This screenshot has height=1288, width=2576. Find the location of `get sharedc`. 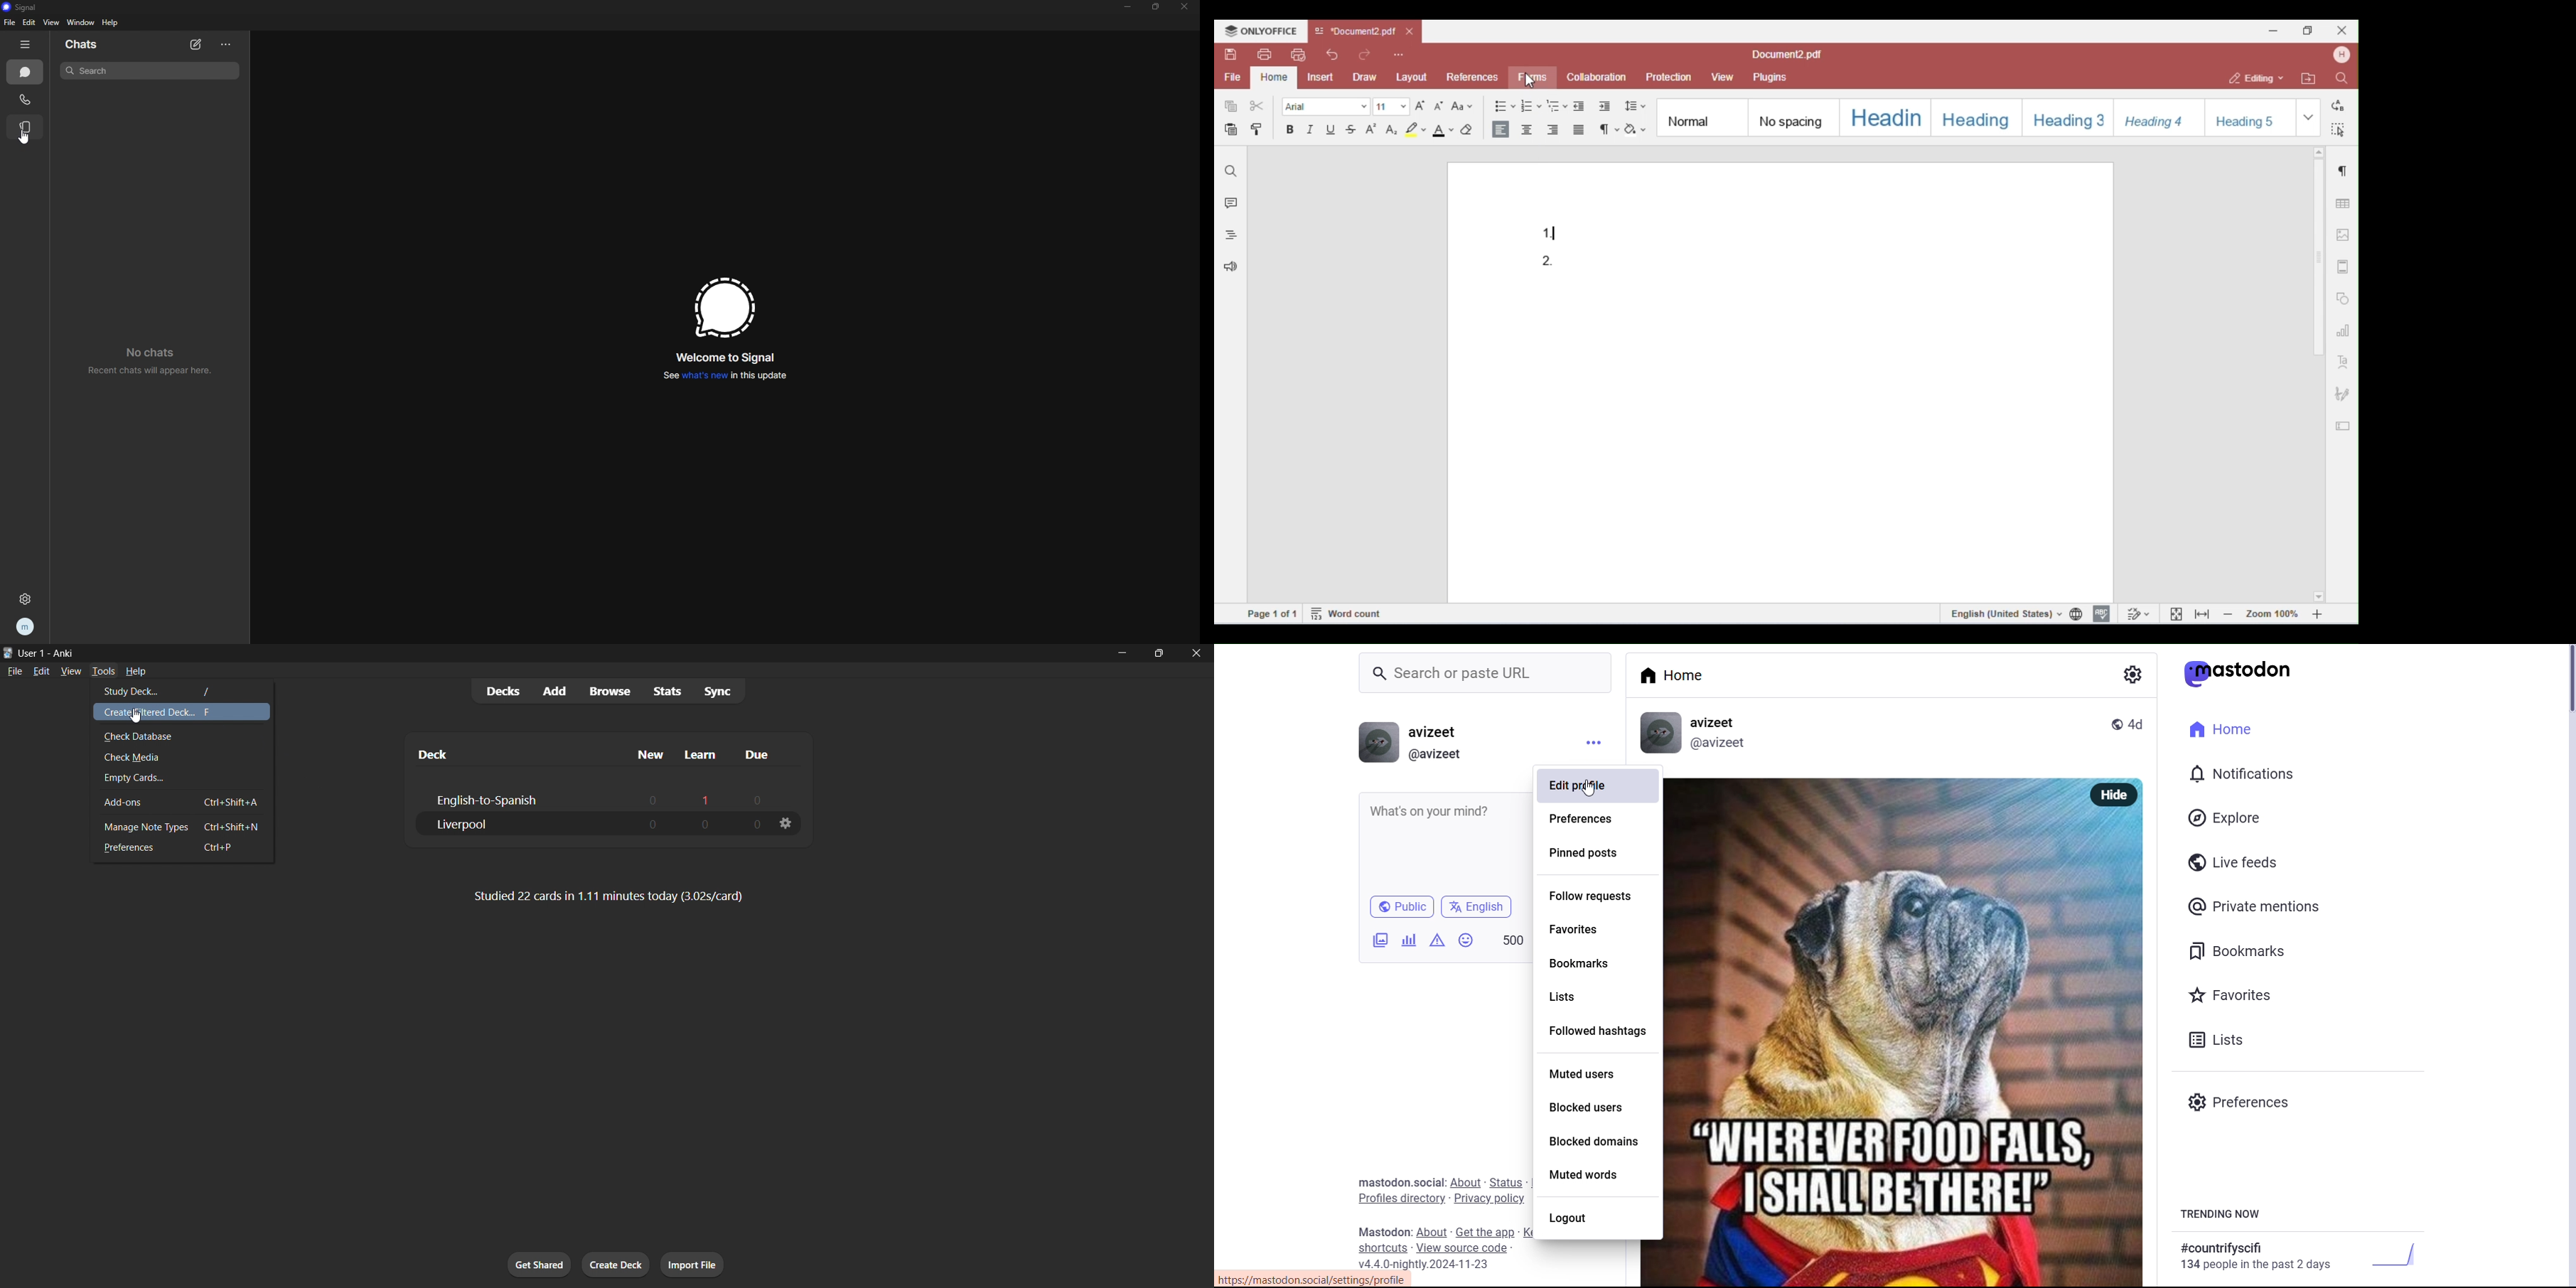

get sharedc is located at coordinates (538, 1263).